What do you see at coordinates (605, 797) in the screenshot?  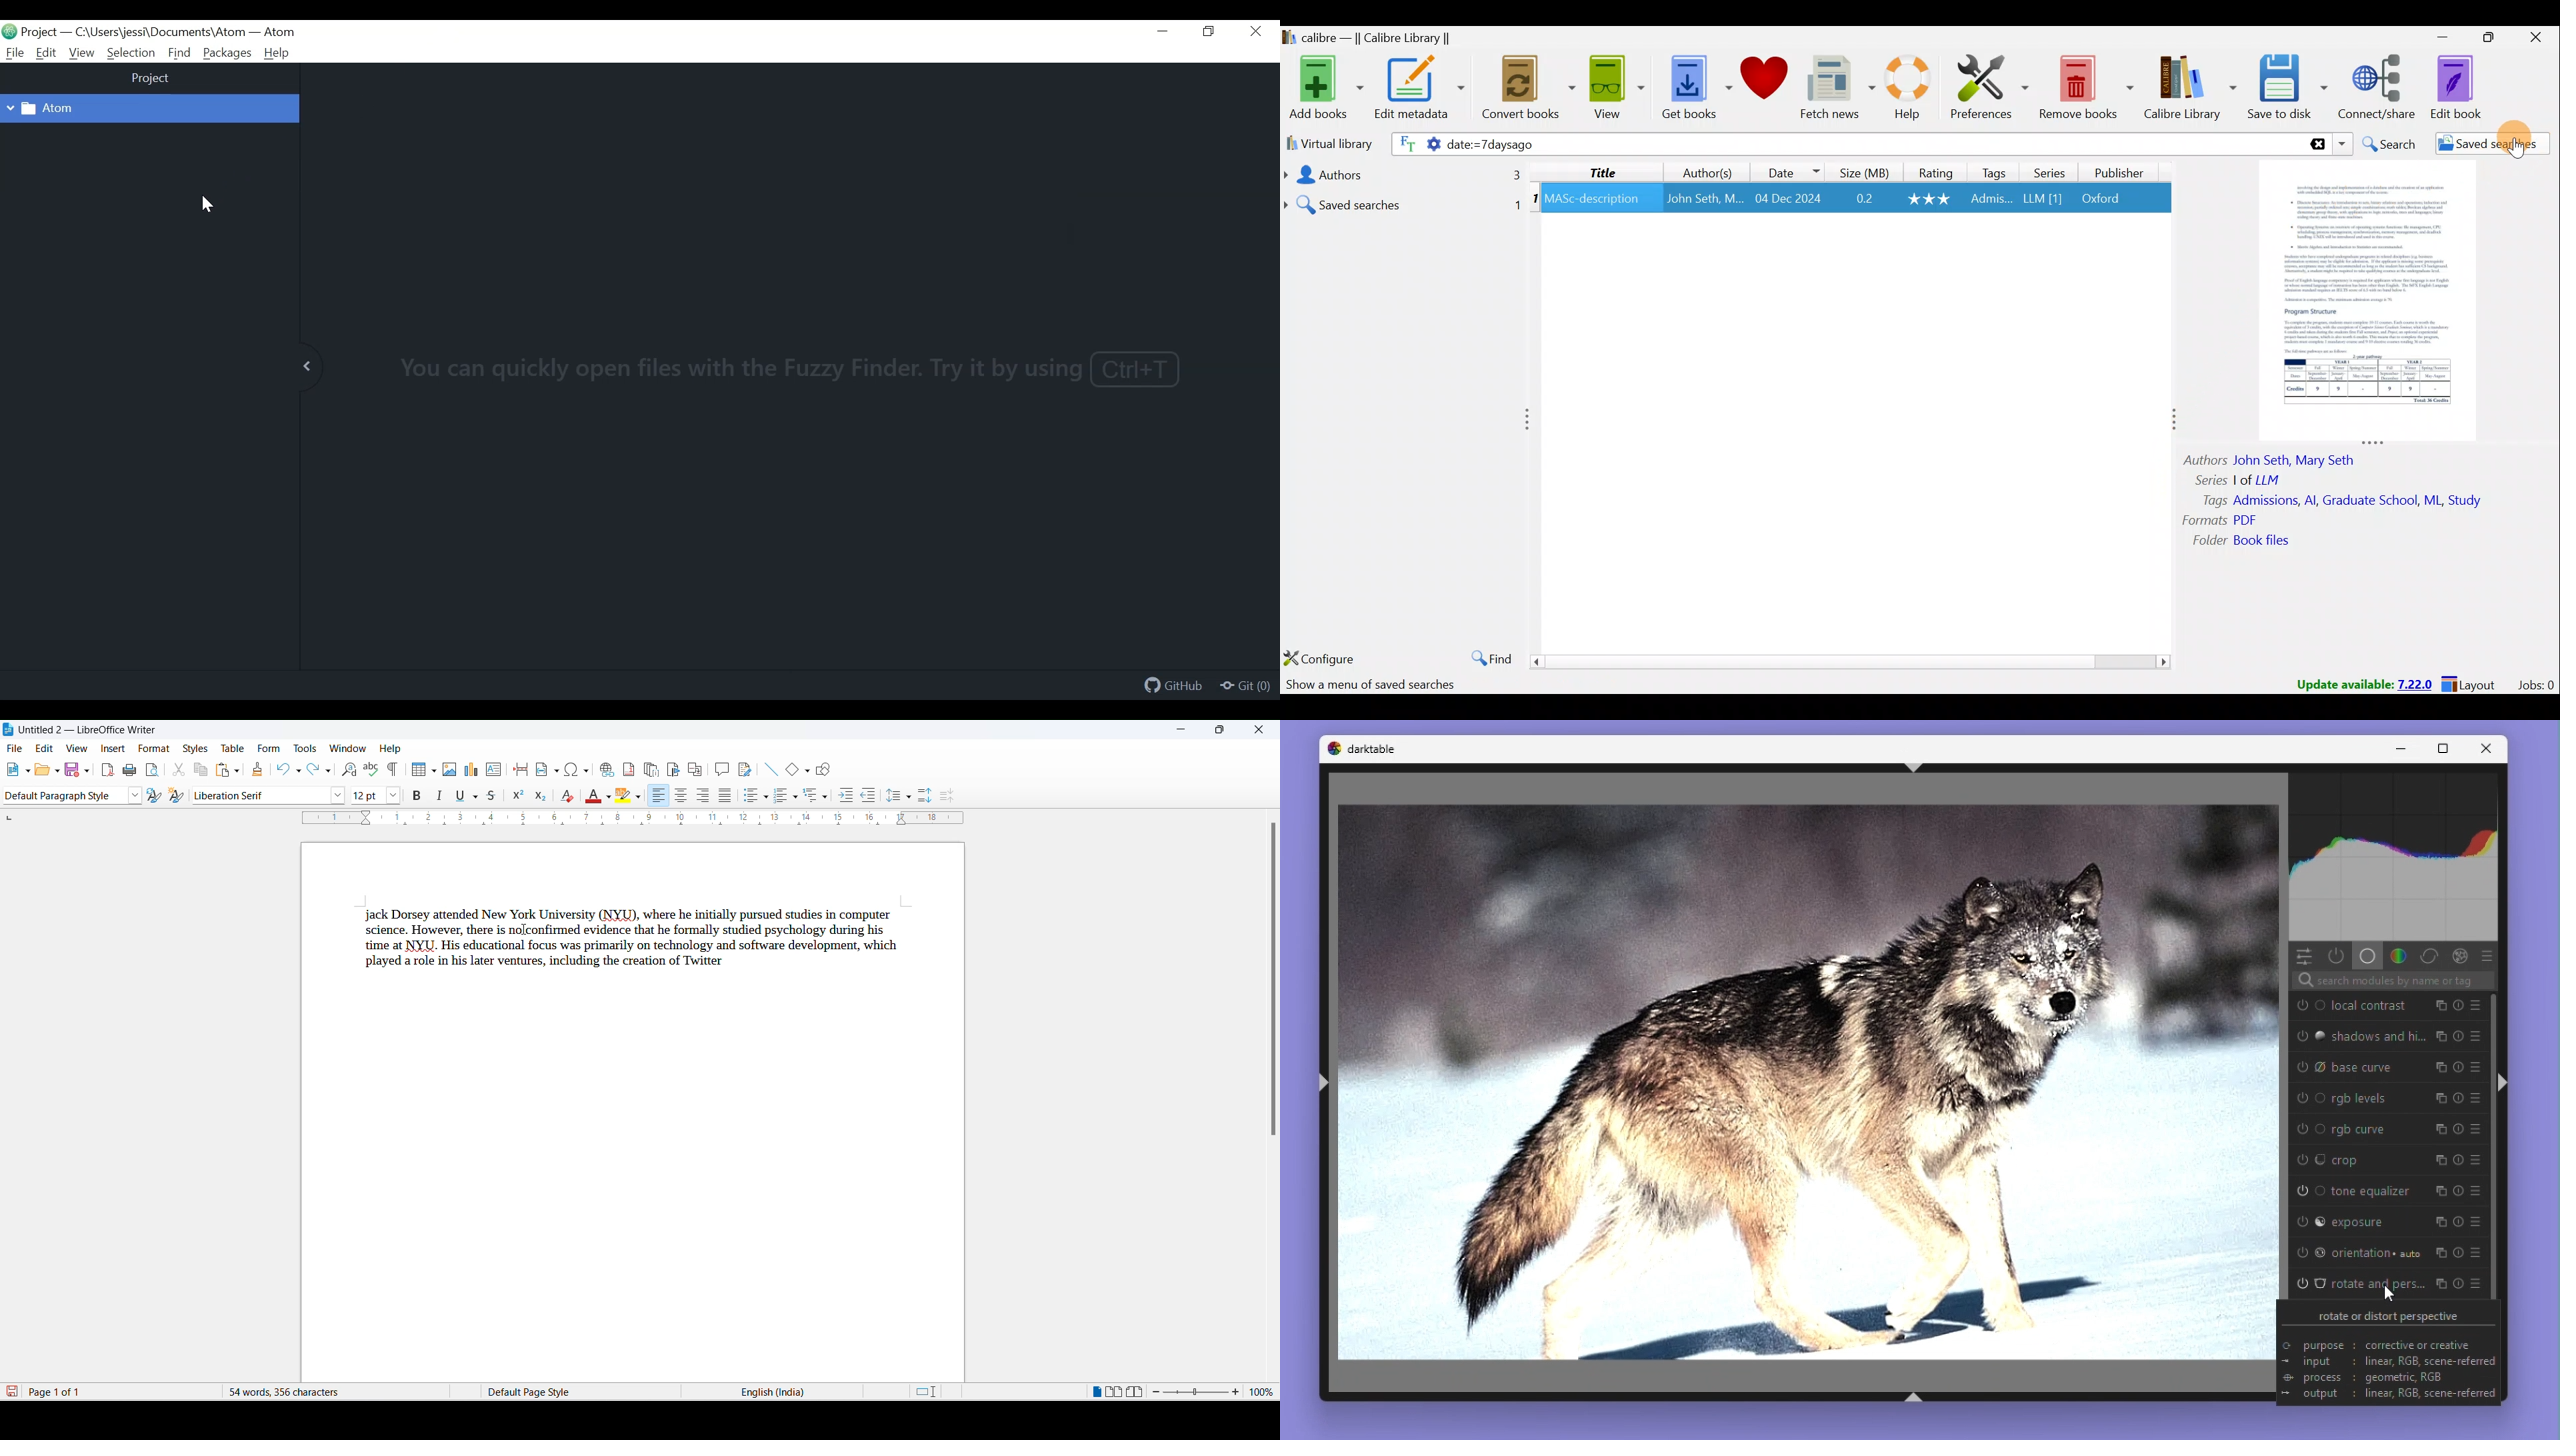 I see `font color options` at bounding box center [605, 797].